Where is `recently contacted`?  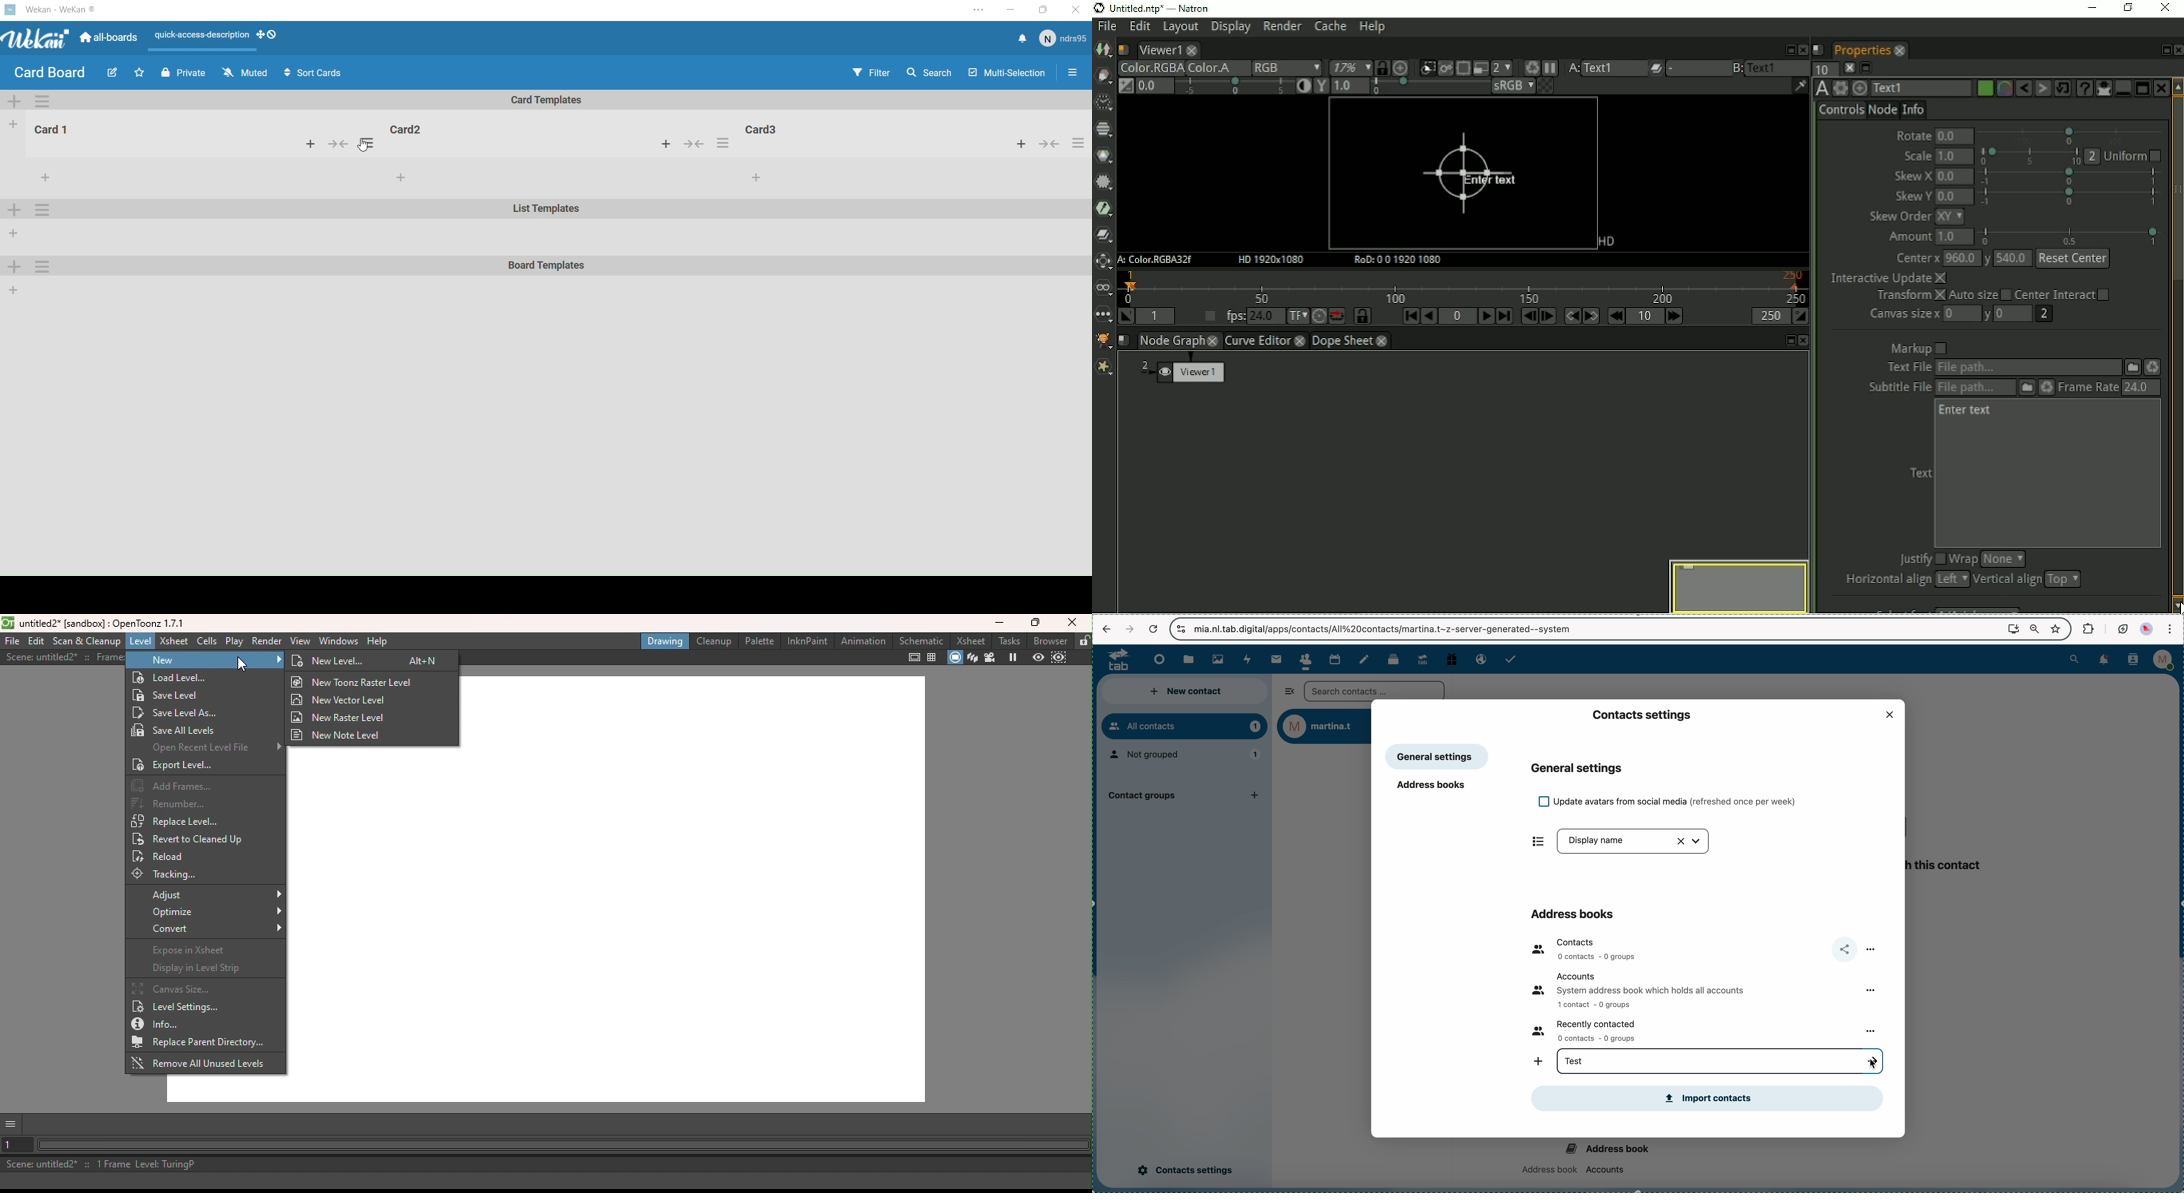 recently contacted is located at coordinates (1591, 1030).